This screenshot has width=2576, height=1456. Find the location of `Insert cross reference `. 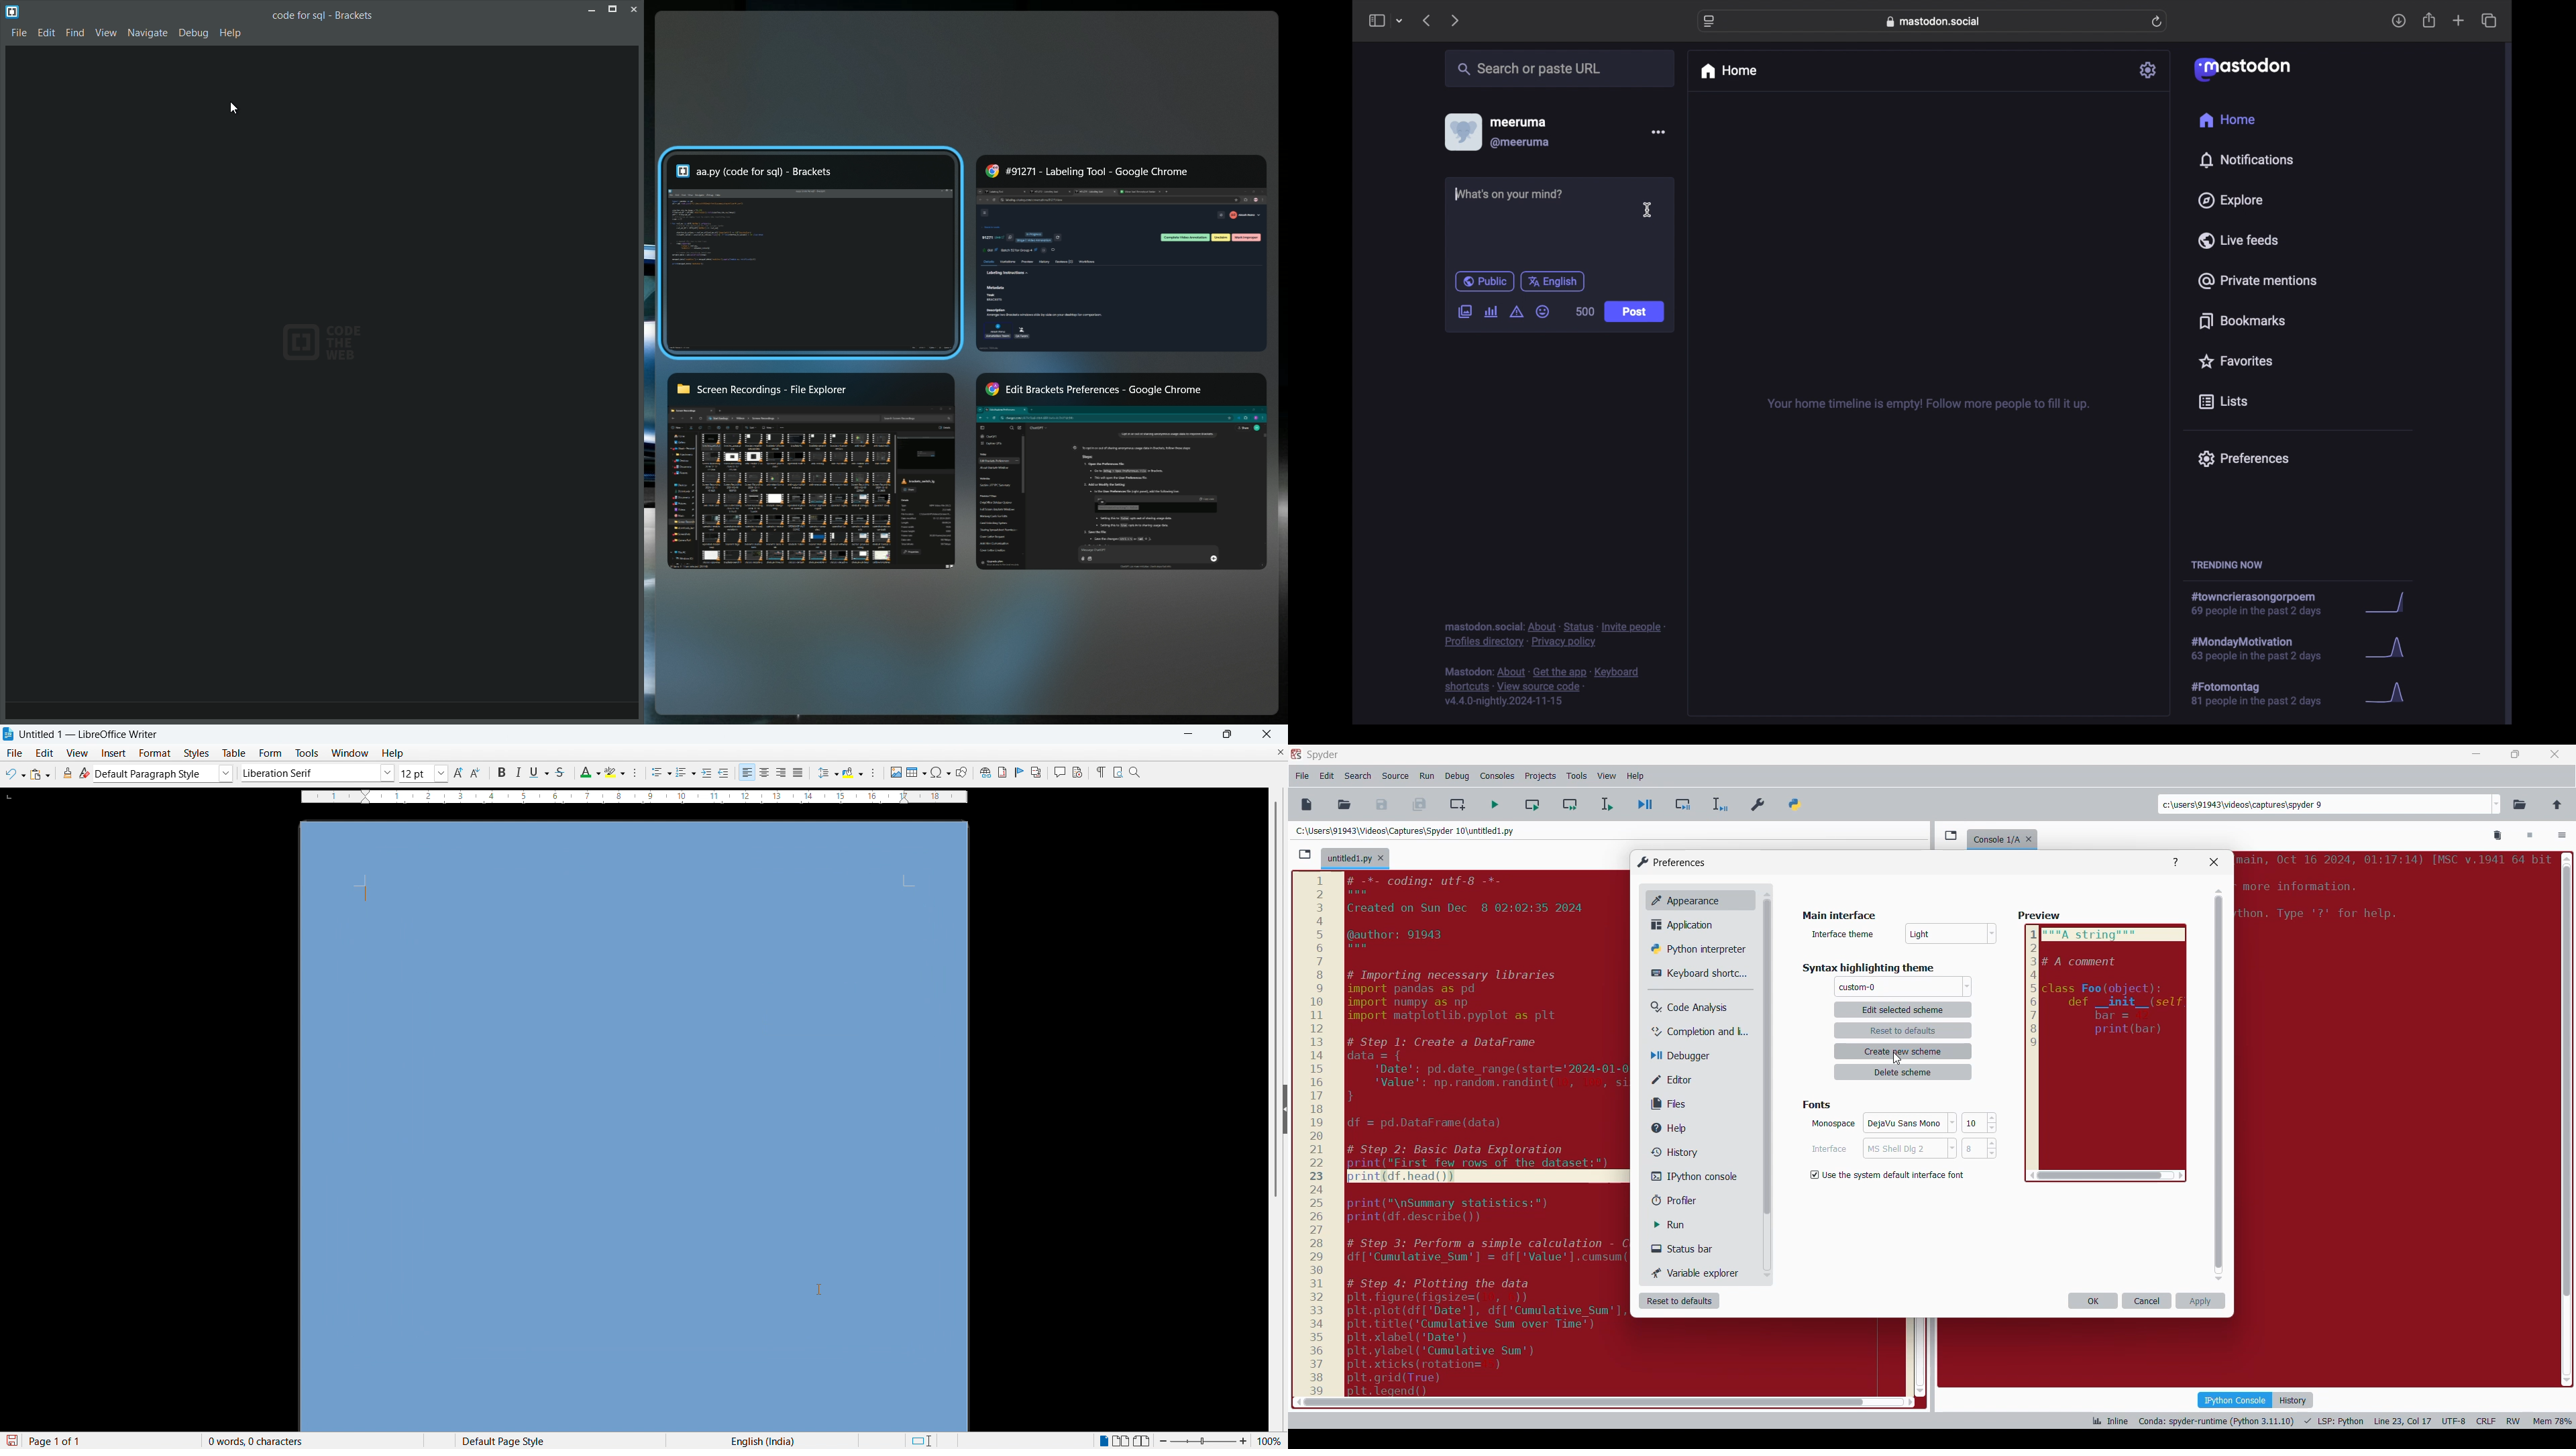

Insert cross reference  is located at coordinates (1036, 772).